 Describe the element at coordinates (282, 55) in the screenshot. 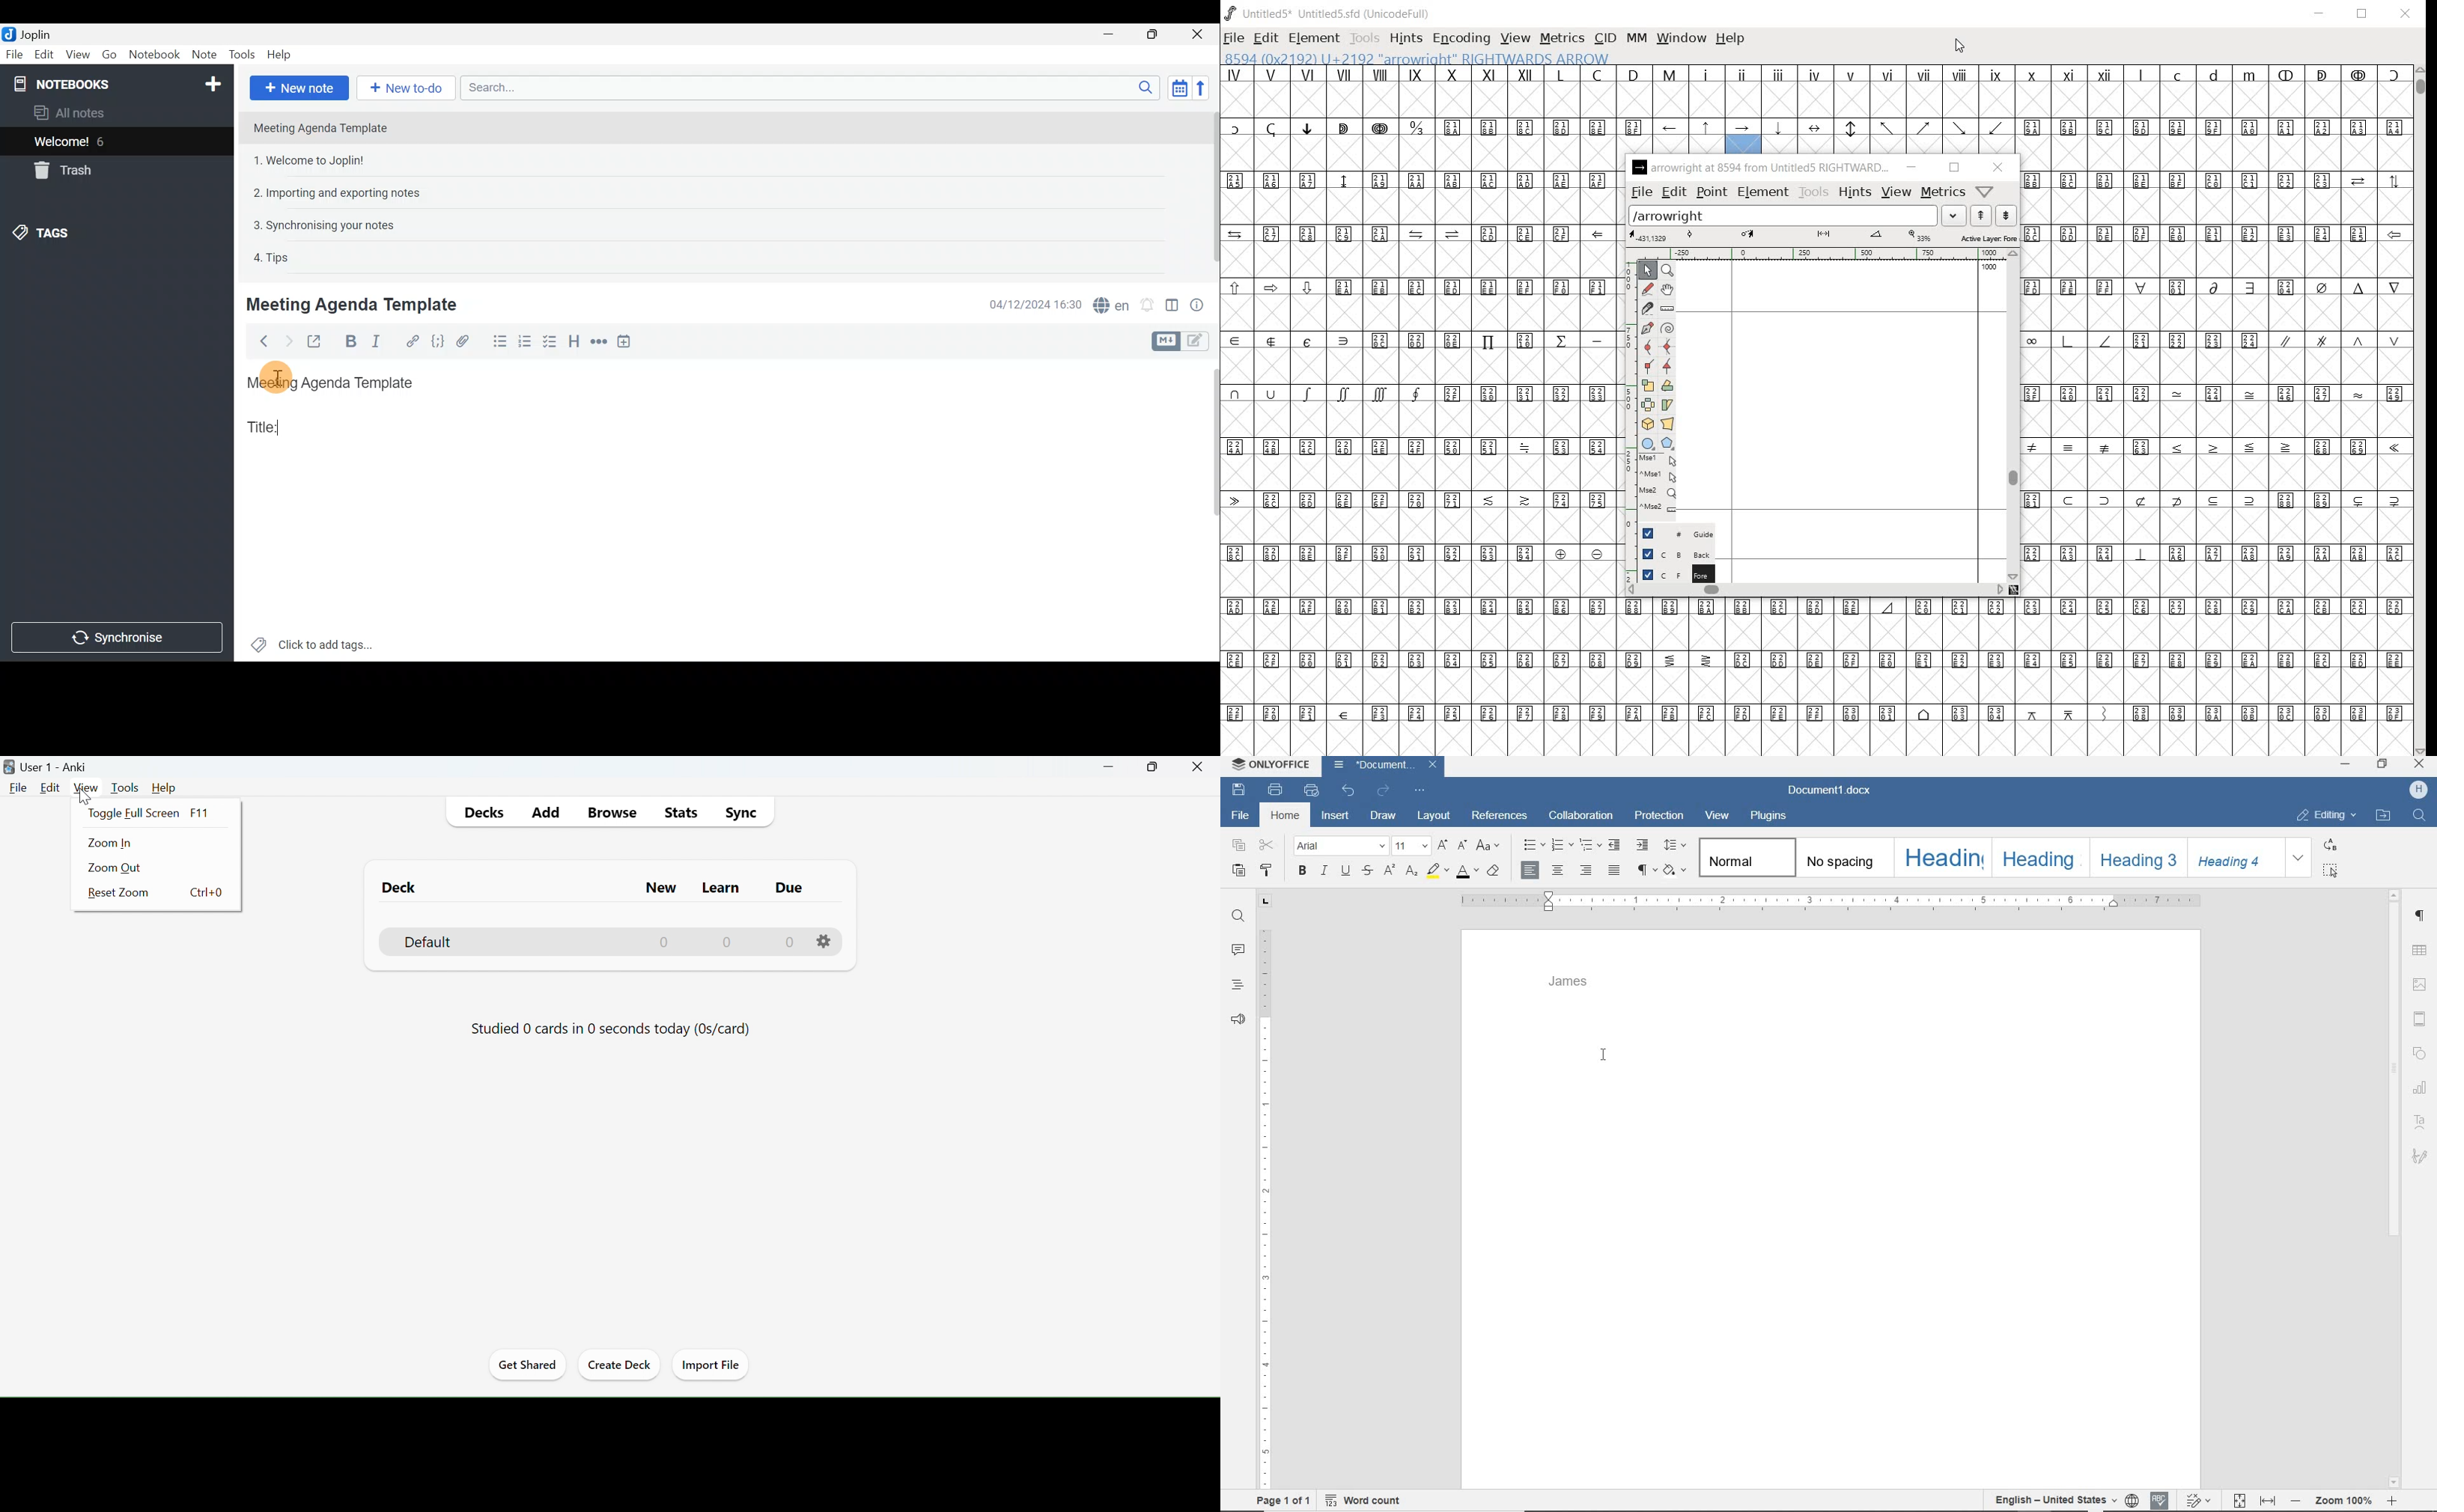

I see `Help` at that location.